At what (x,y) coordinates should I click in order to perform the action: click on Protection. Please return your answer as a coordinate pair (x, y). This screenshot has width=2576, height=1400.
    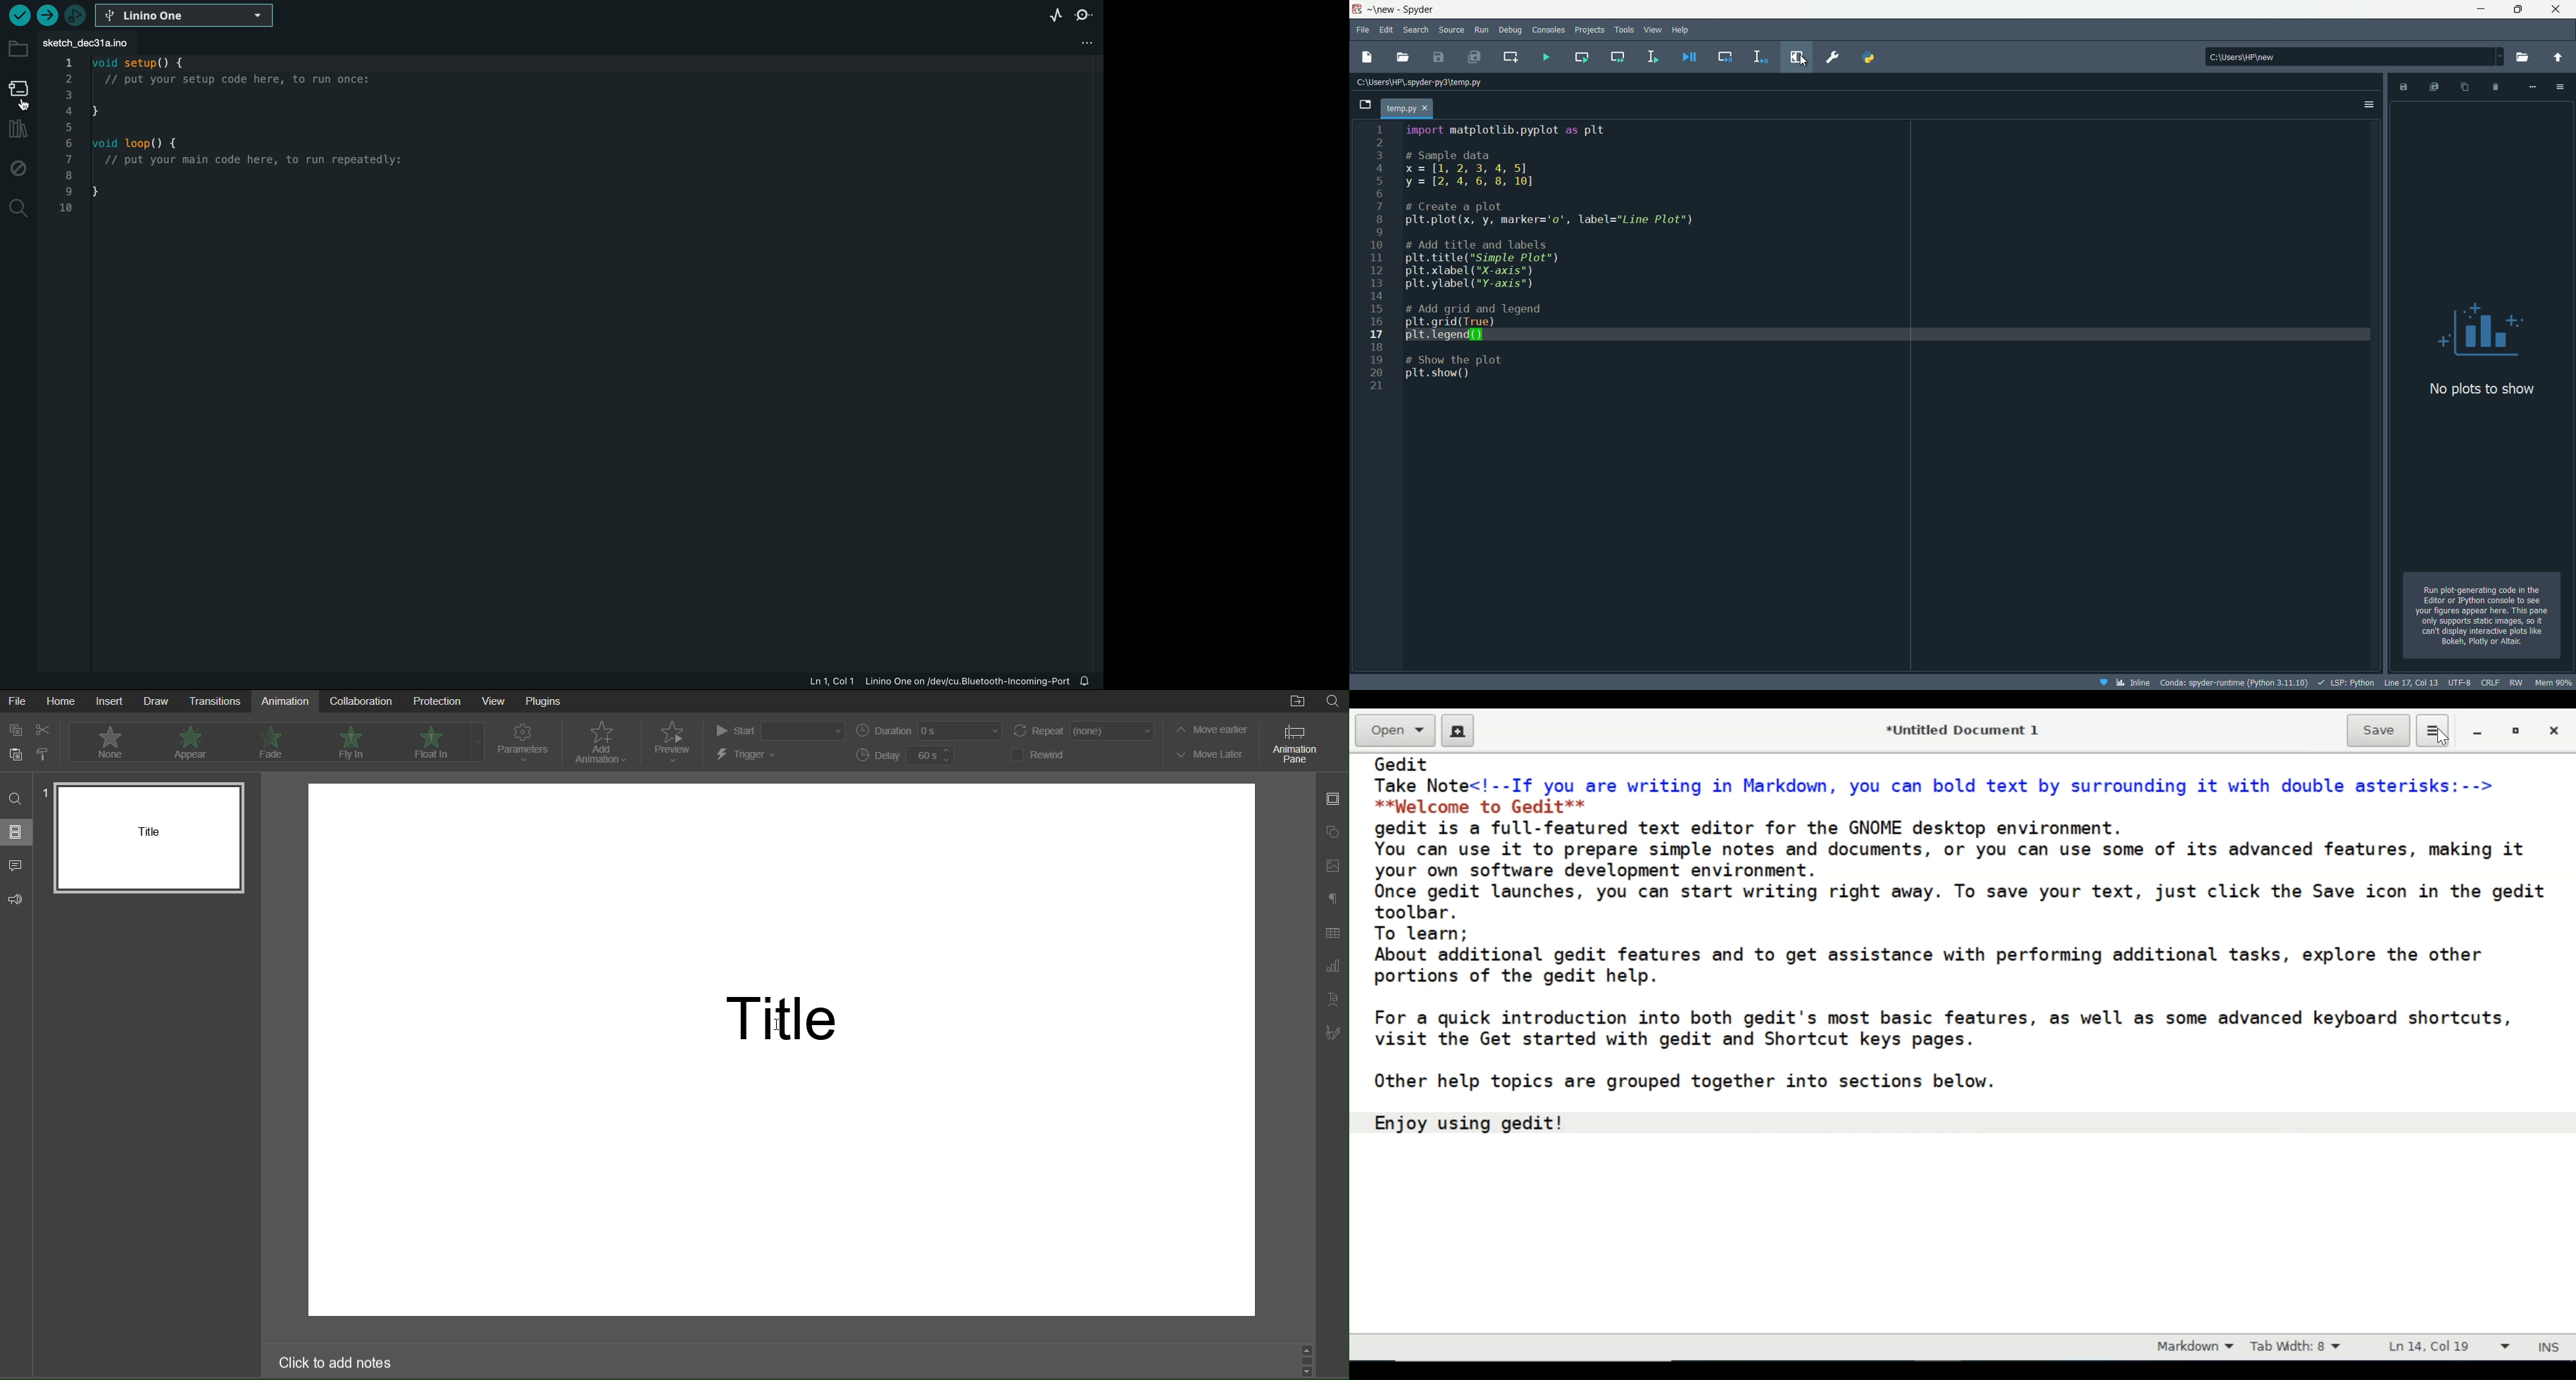
    Looking at the image, I should click on (436, 701).